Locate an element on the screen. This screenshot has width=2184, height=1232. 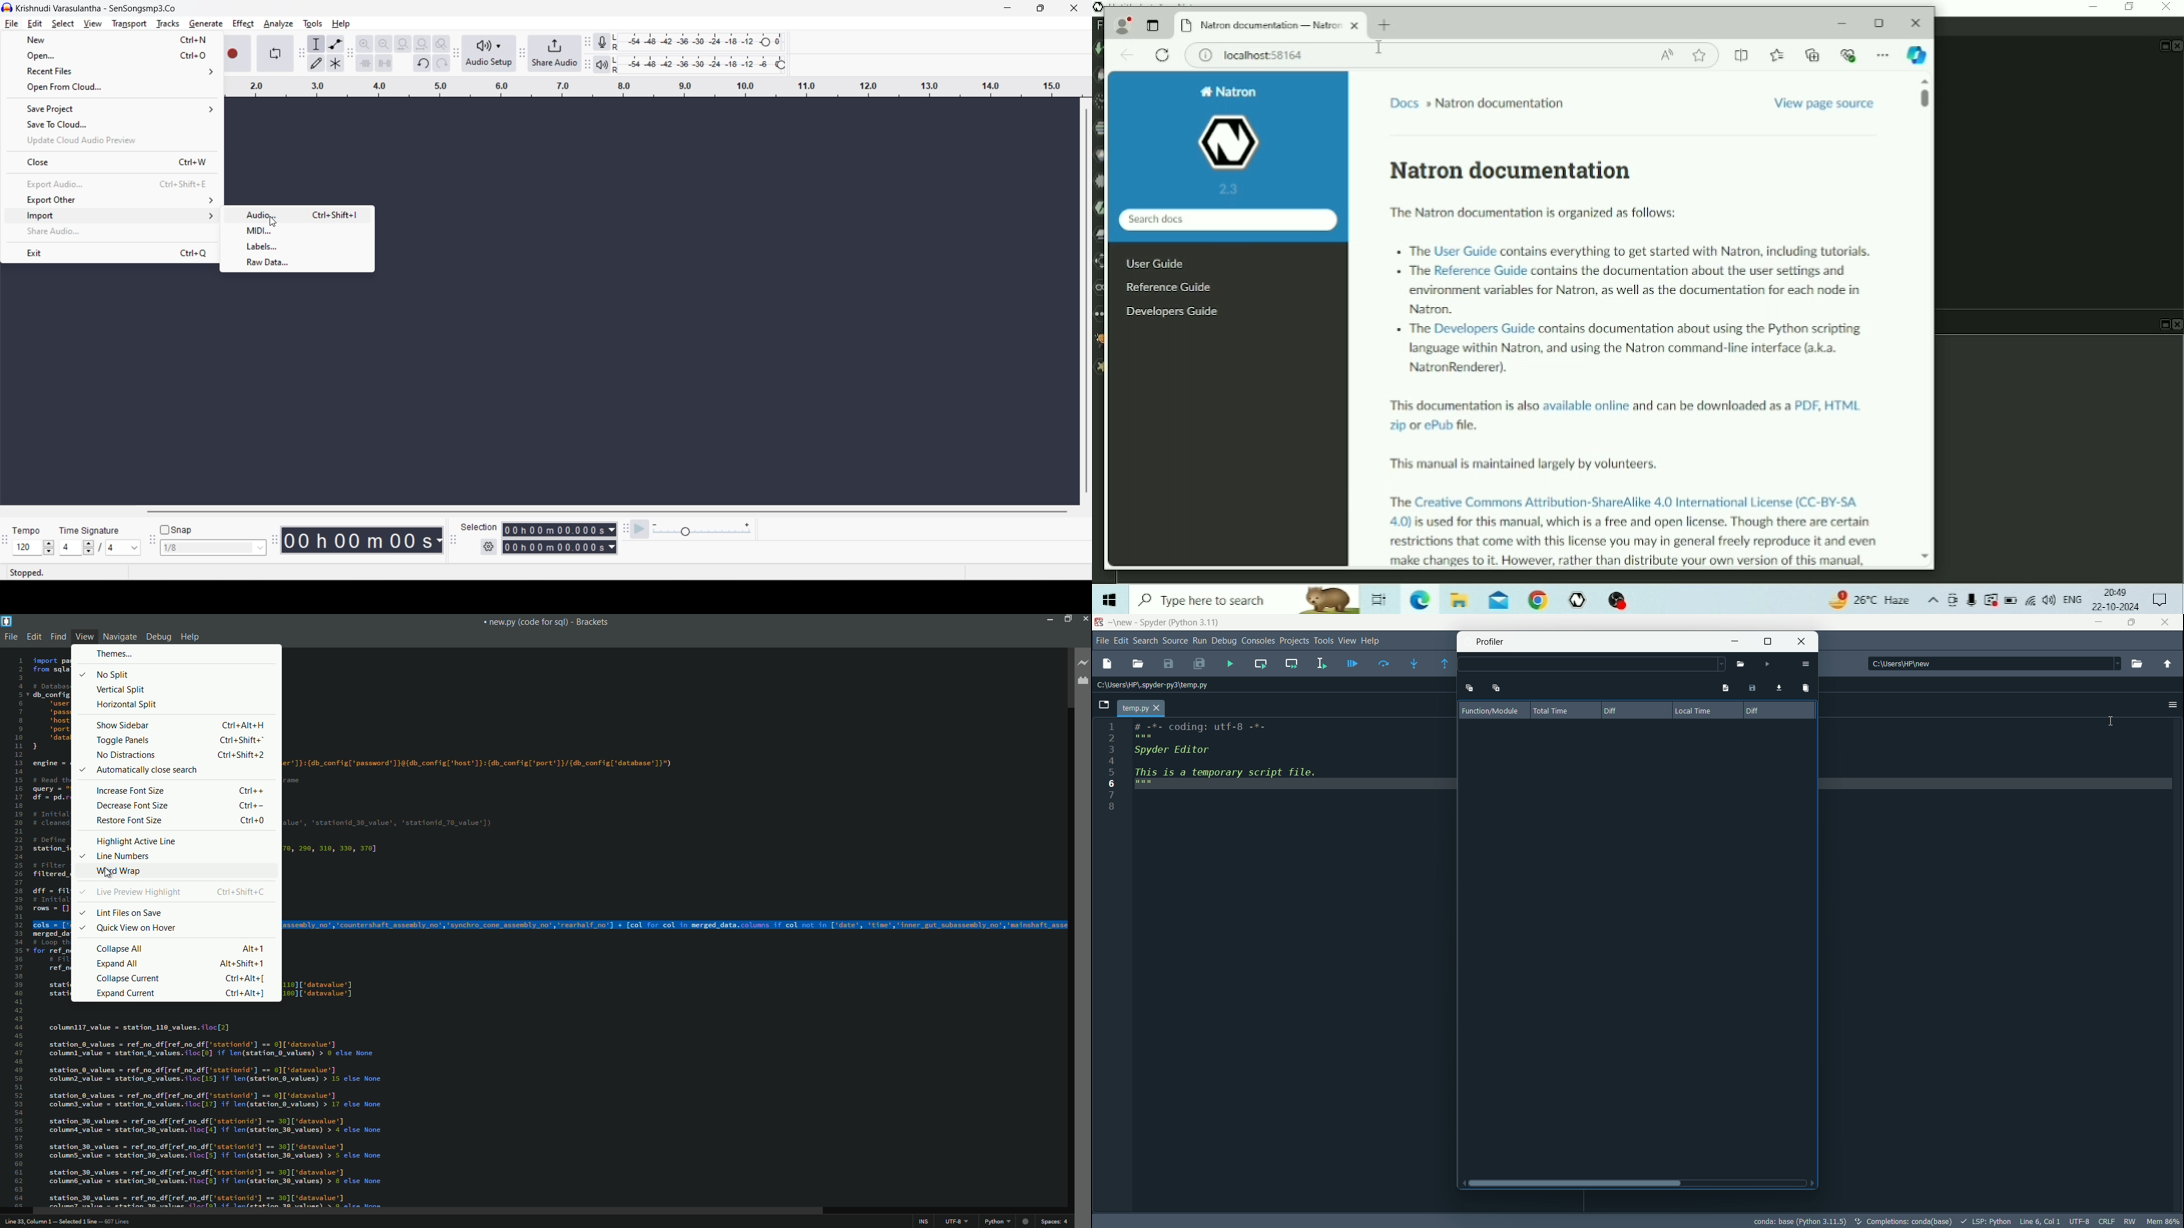
run current cell and go to next one is located at coordinates (1292, 664).